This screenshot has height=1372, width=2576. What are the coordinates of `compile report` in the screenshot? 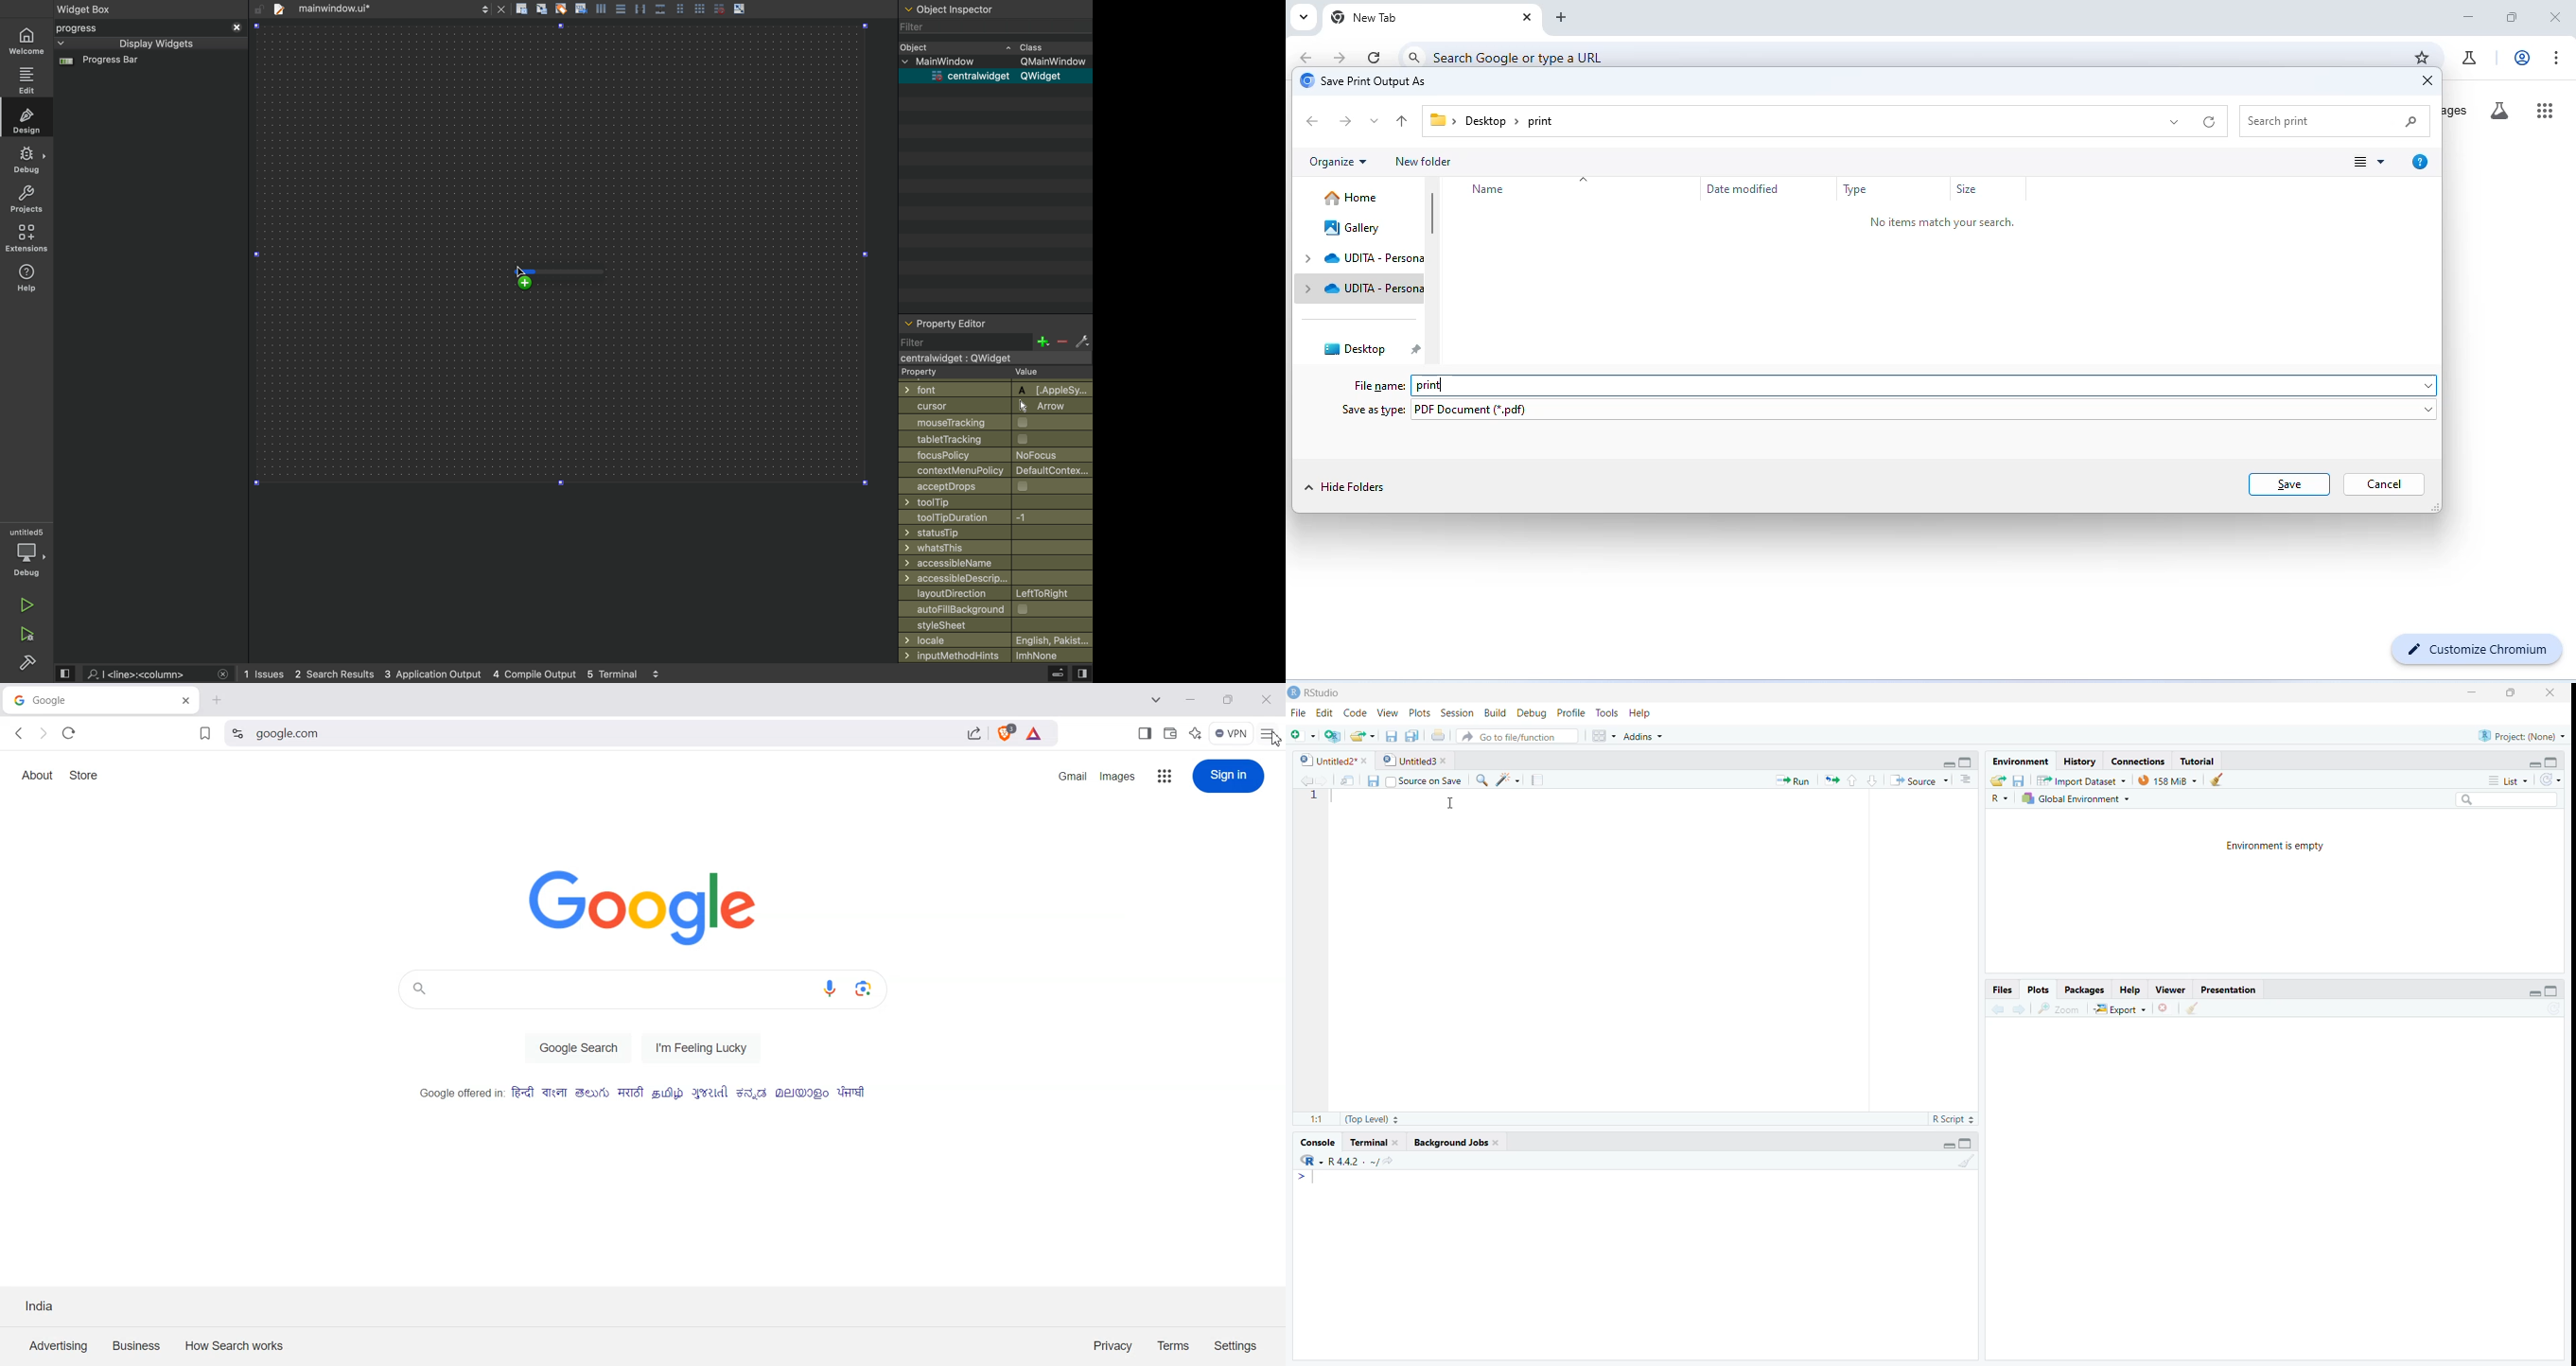 It's located at (1531, 778).